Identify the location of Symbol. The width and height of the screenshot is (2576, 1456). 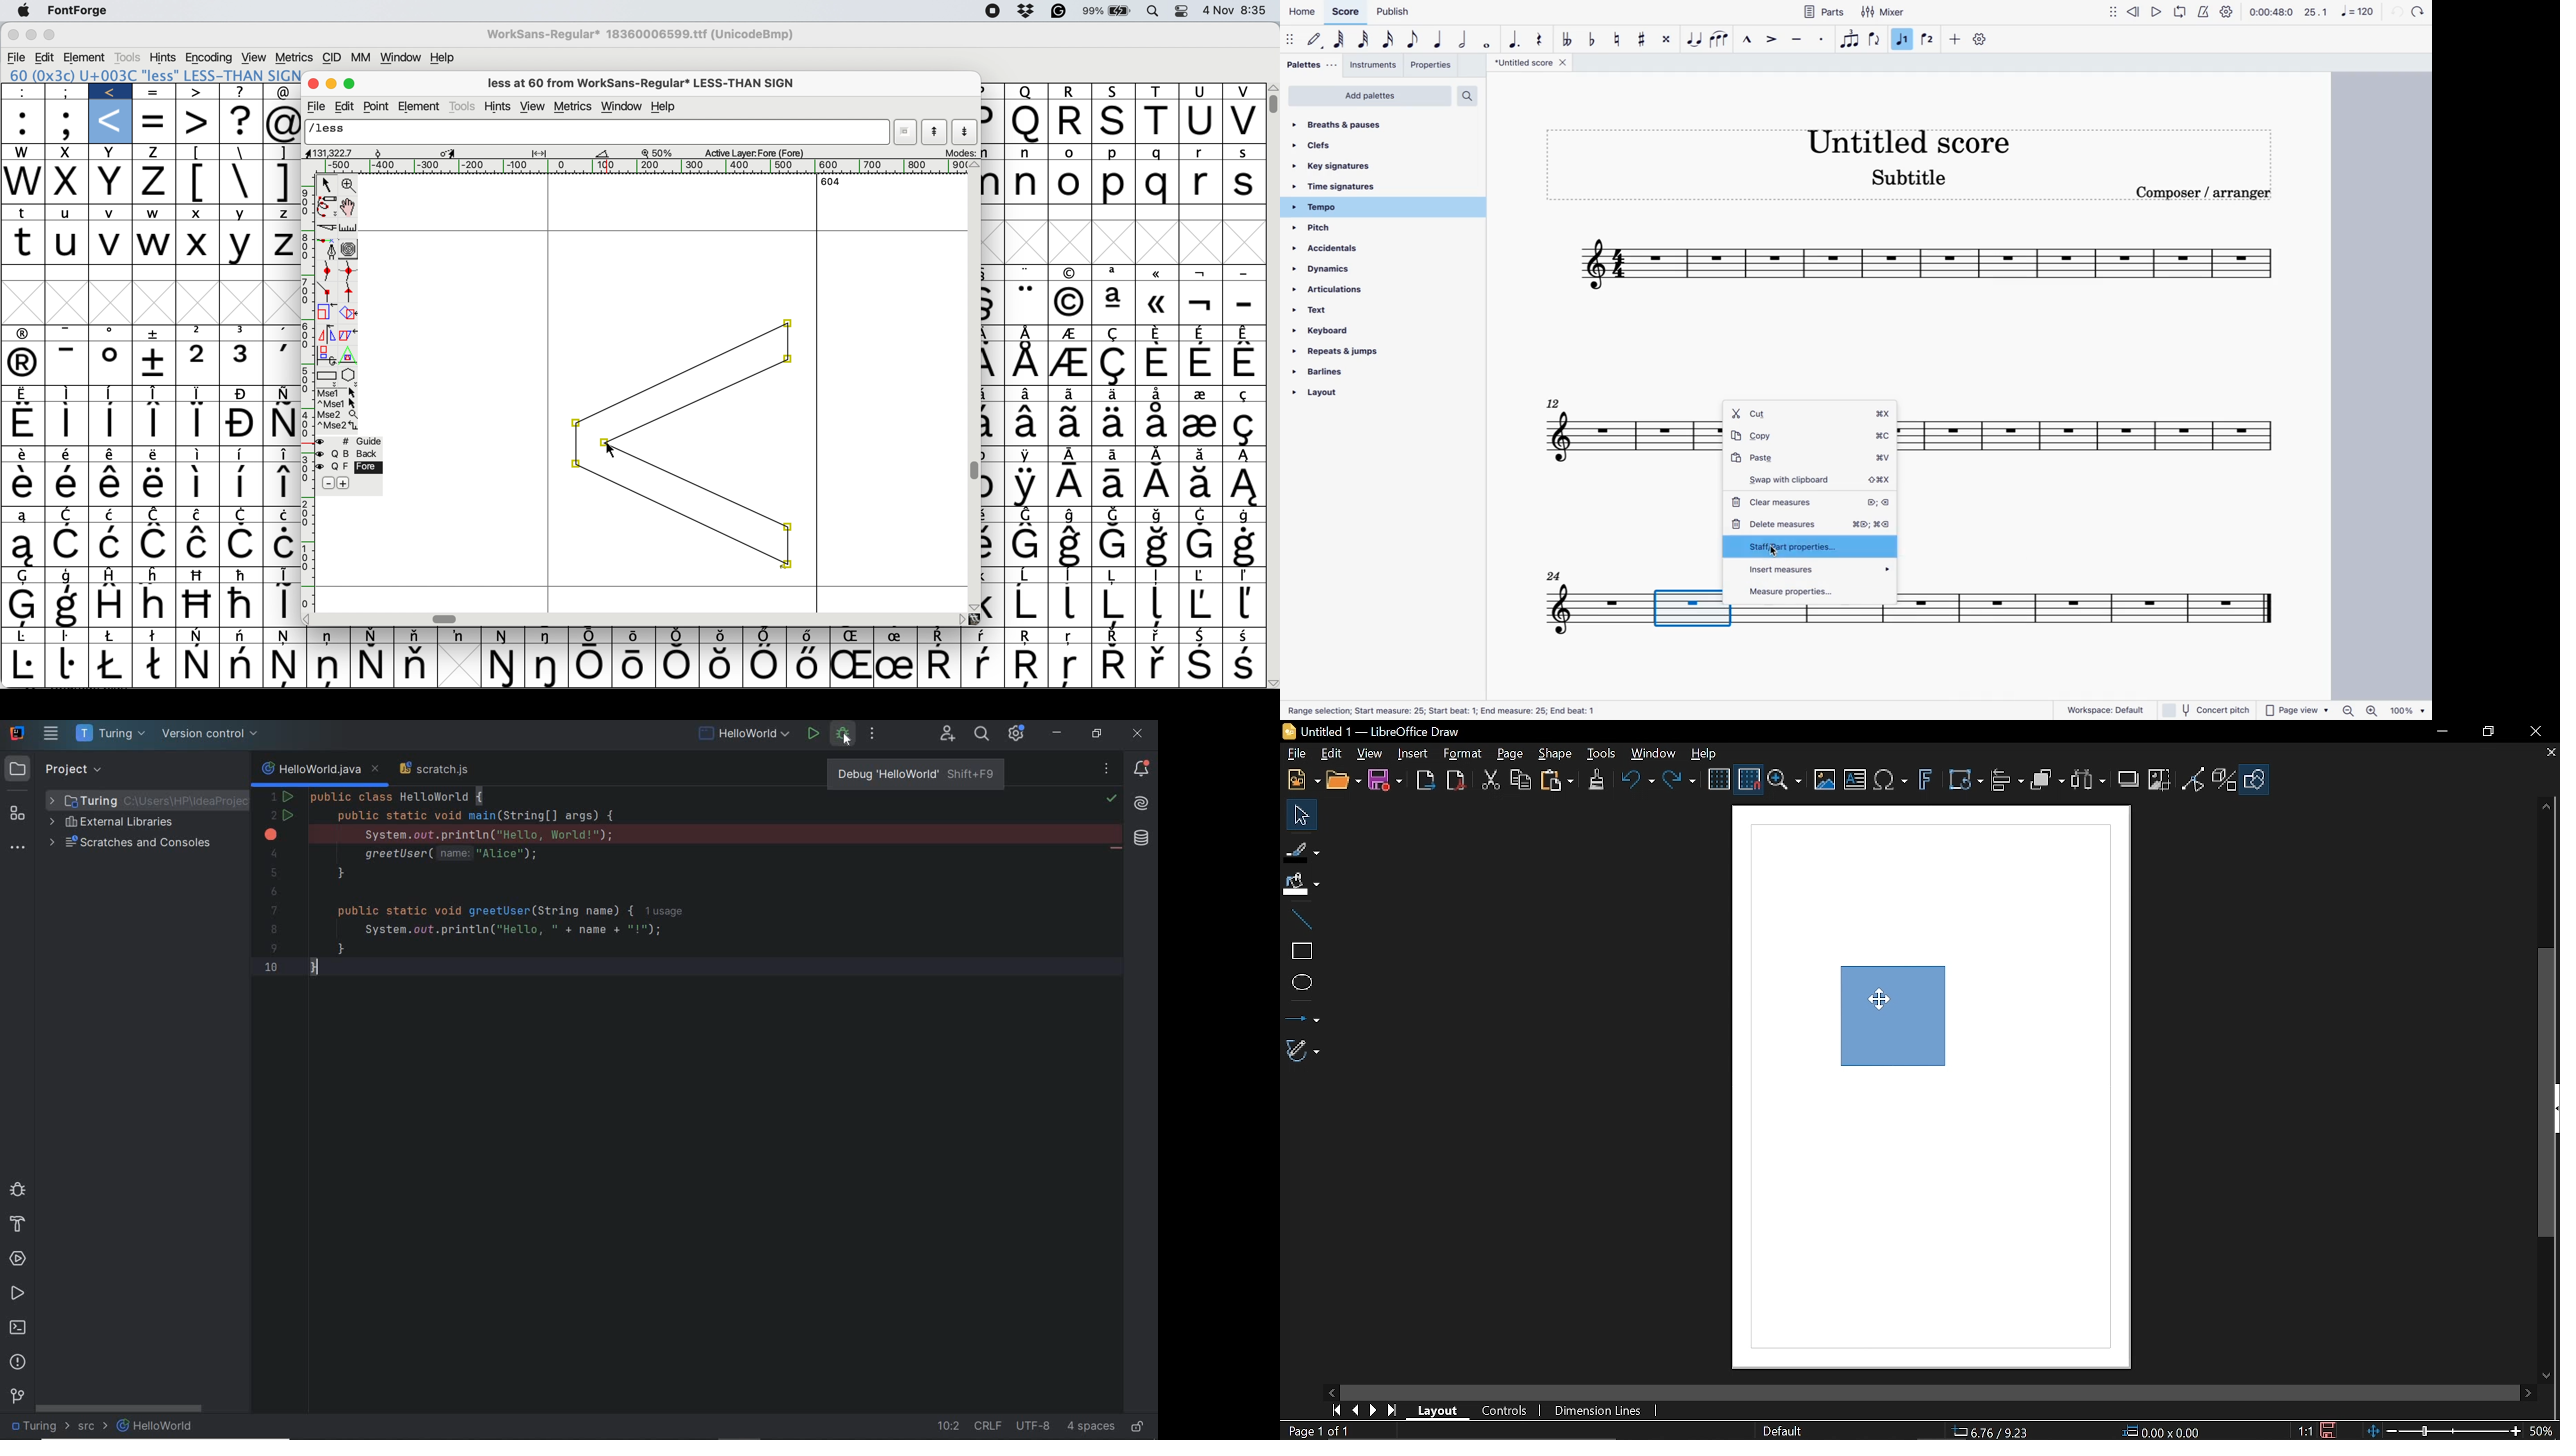
(635, 667).